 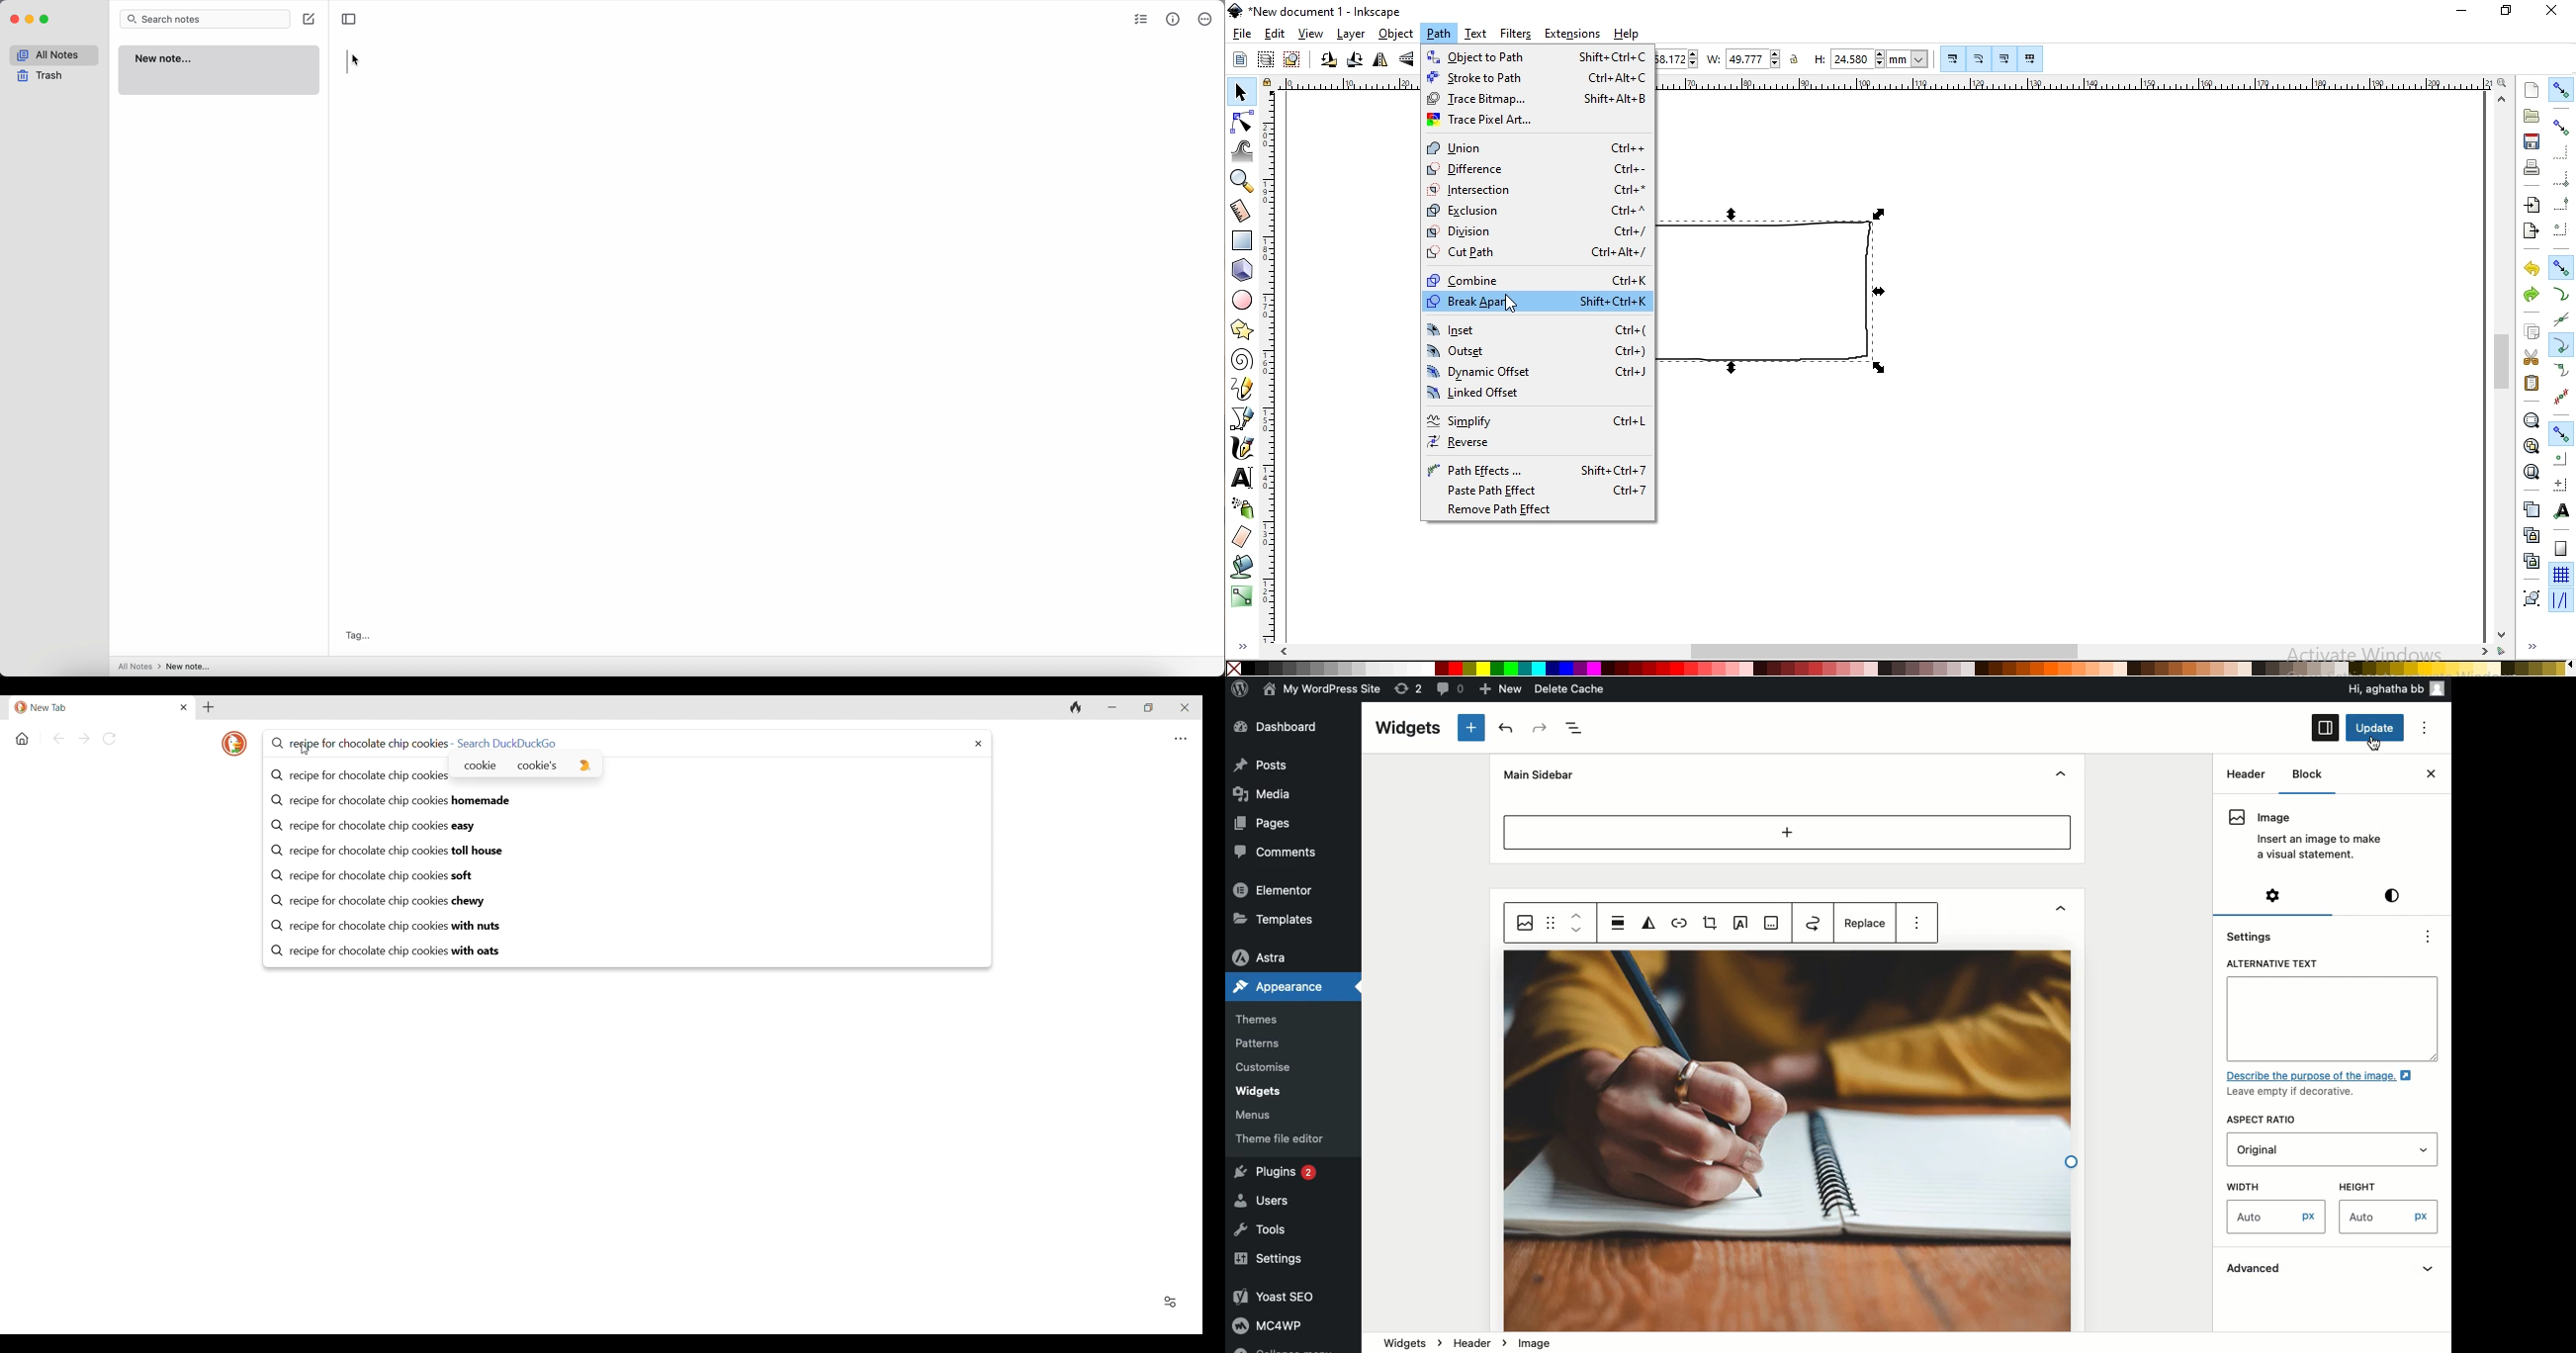 What do you see at coordinates (2562, 202) in the screenshot?
I see `snap midpoints of bounding box edges` at bounding box center [2562, 202].